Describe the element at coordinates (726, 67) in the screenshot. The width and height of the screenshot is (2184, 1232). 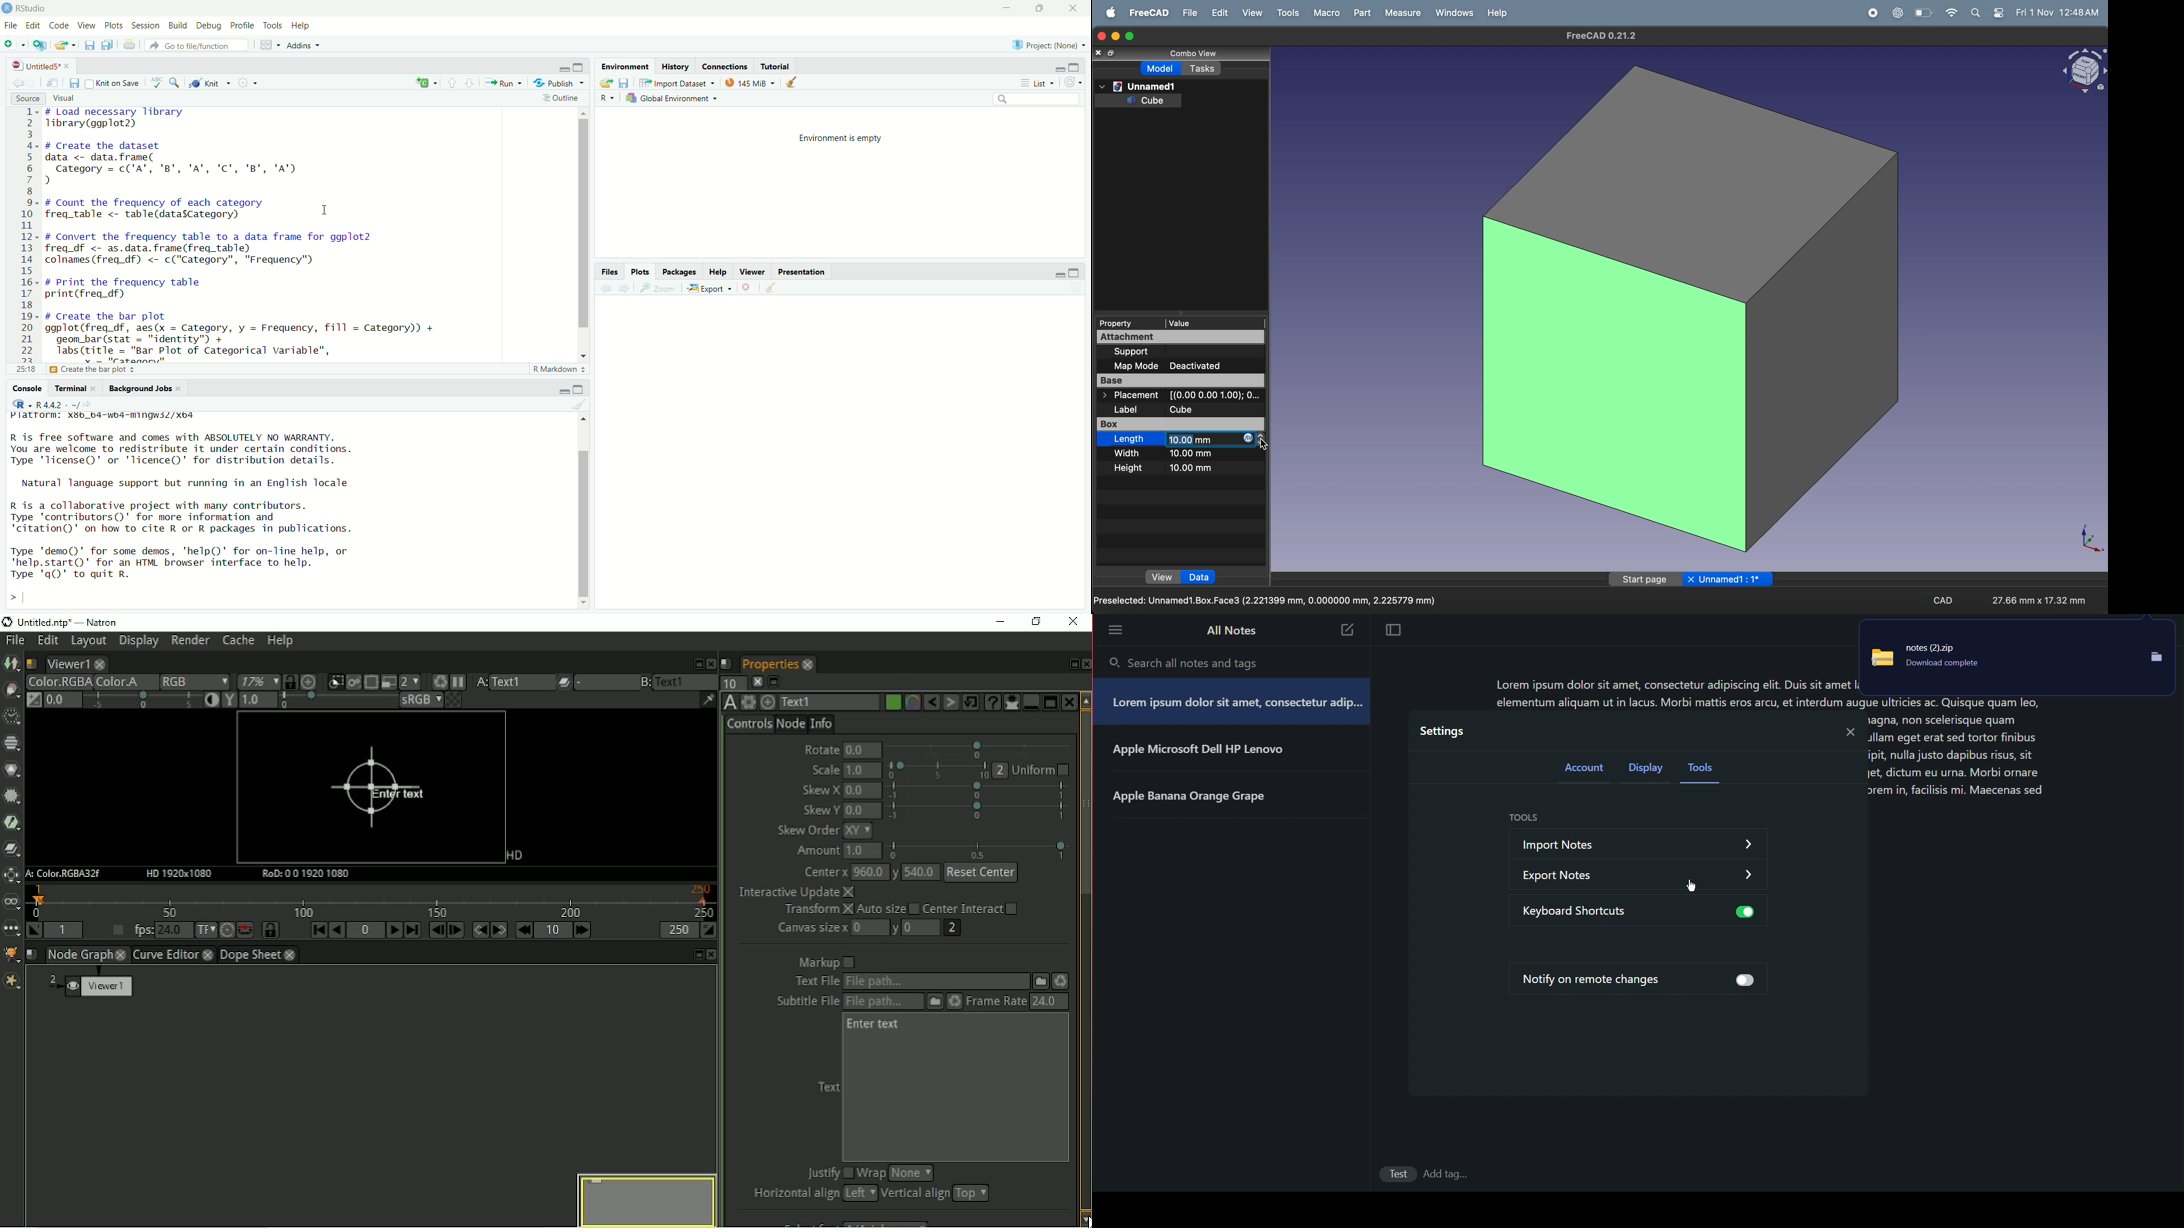
I see `connections` at that location.